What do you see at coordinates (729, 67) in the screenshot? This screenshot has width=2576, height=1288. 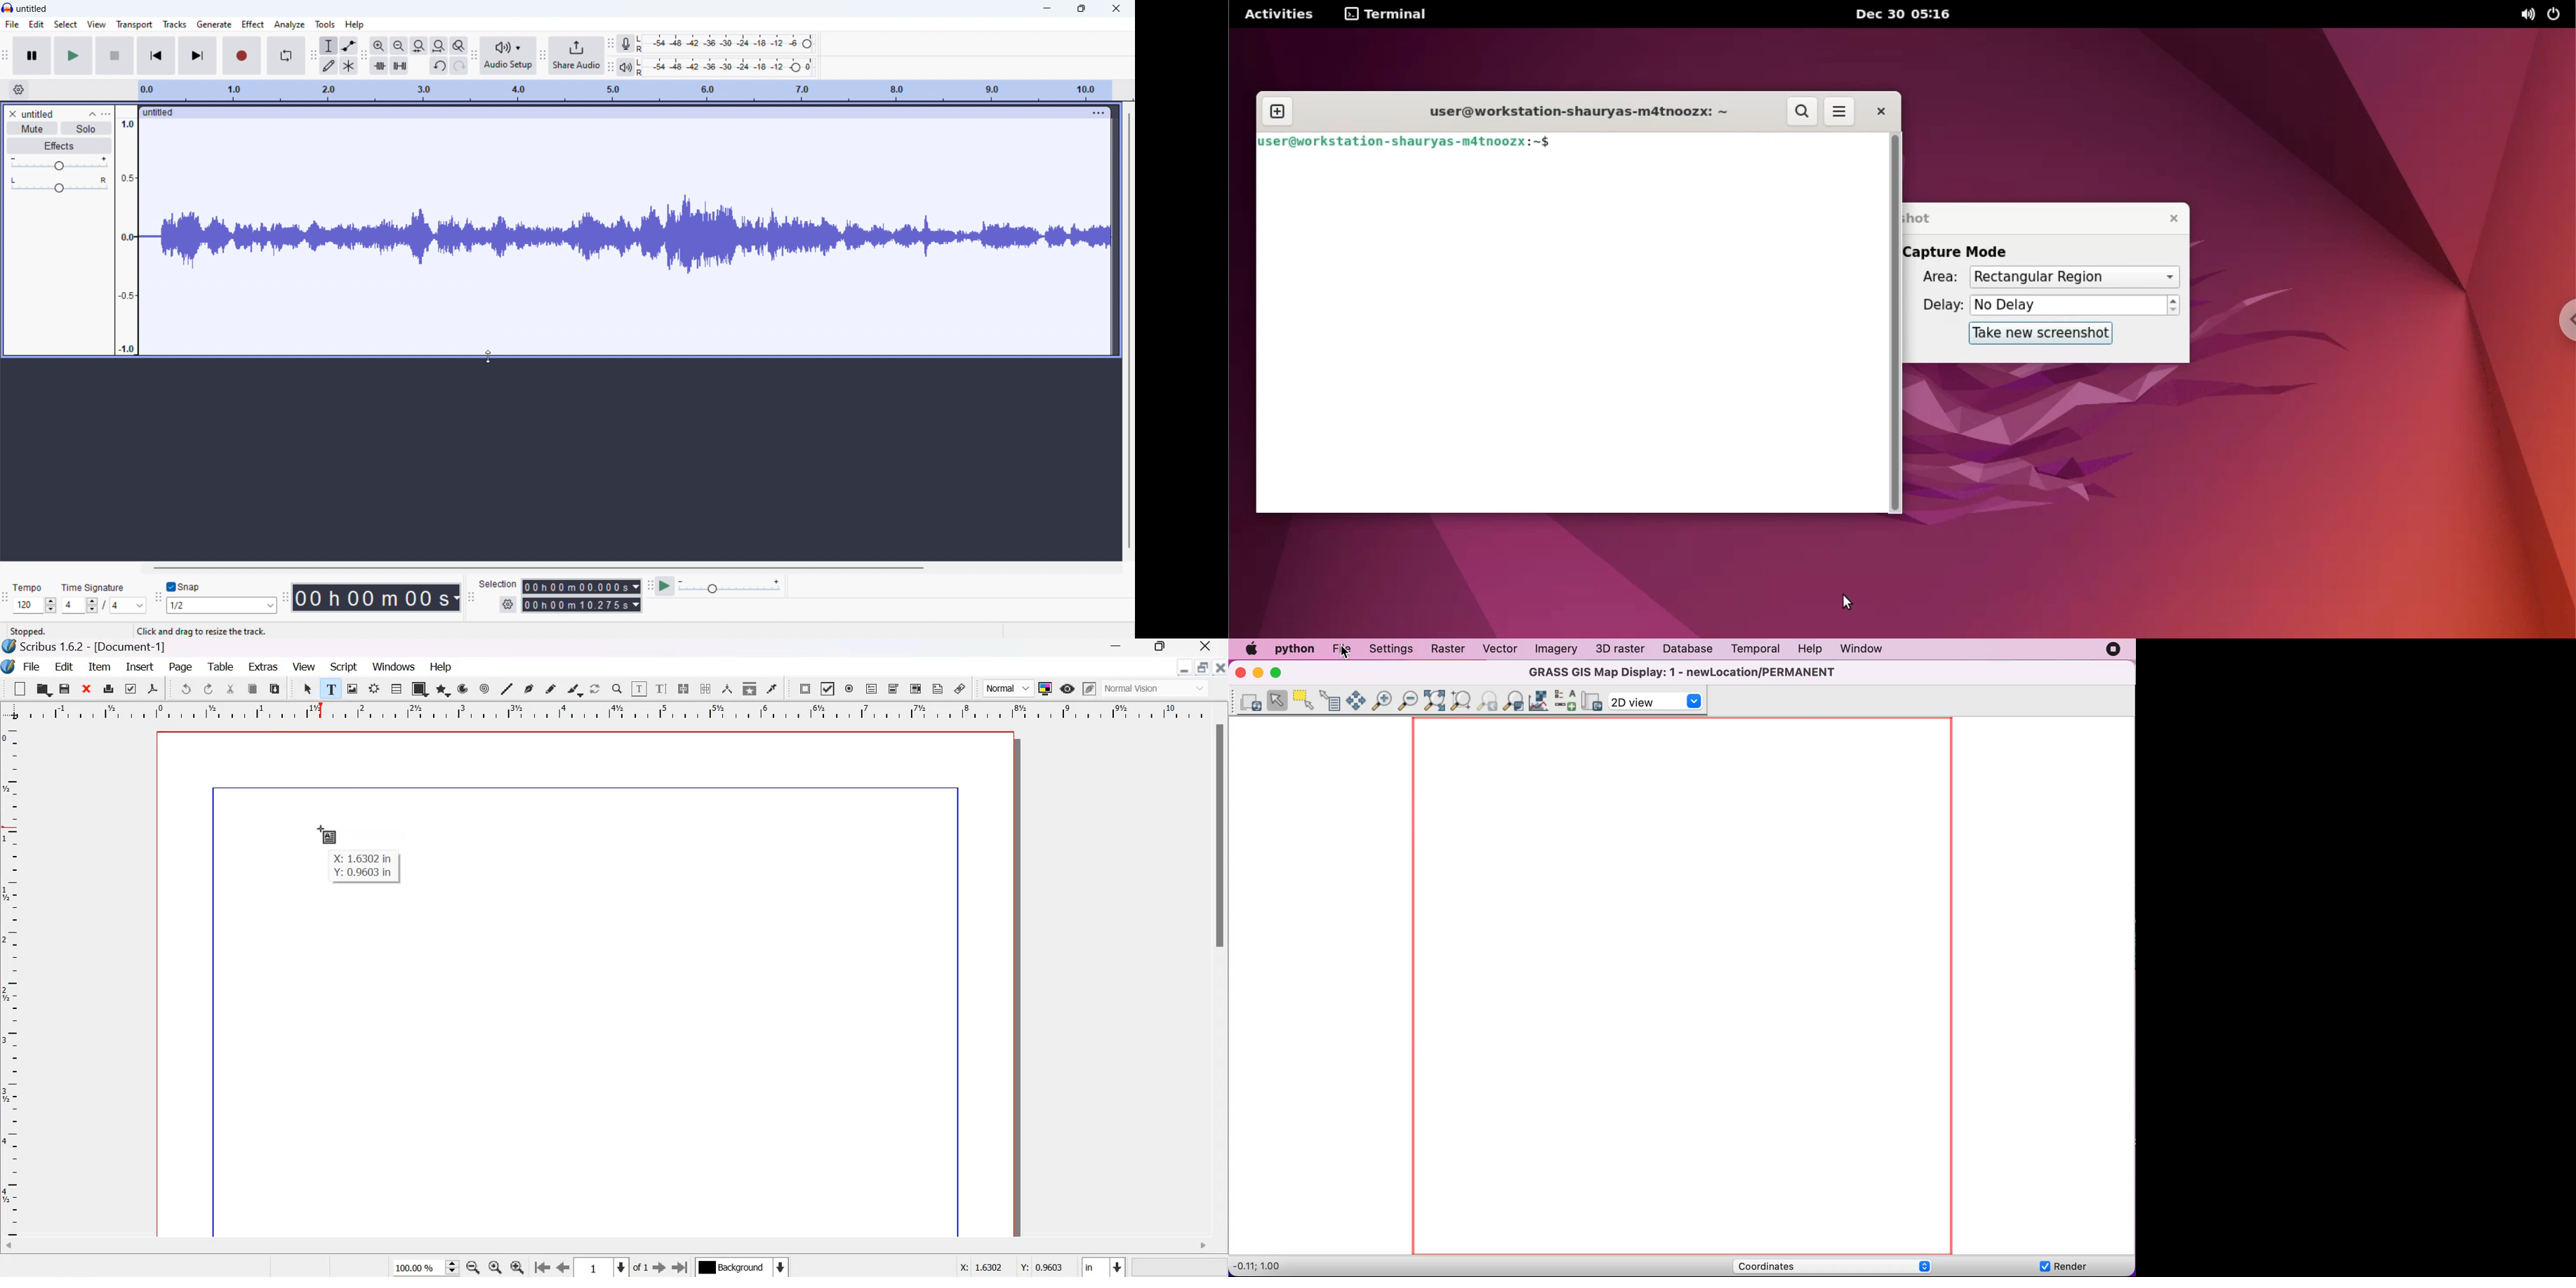 I see `playback level` at bounding box center [729, 67].